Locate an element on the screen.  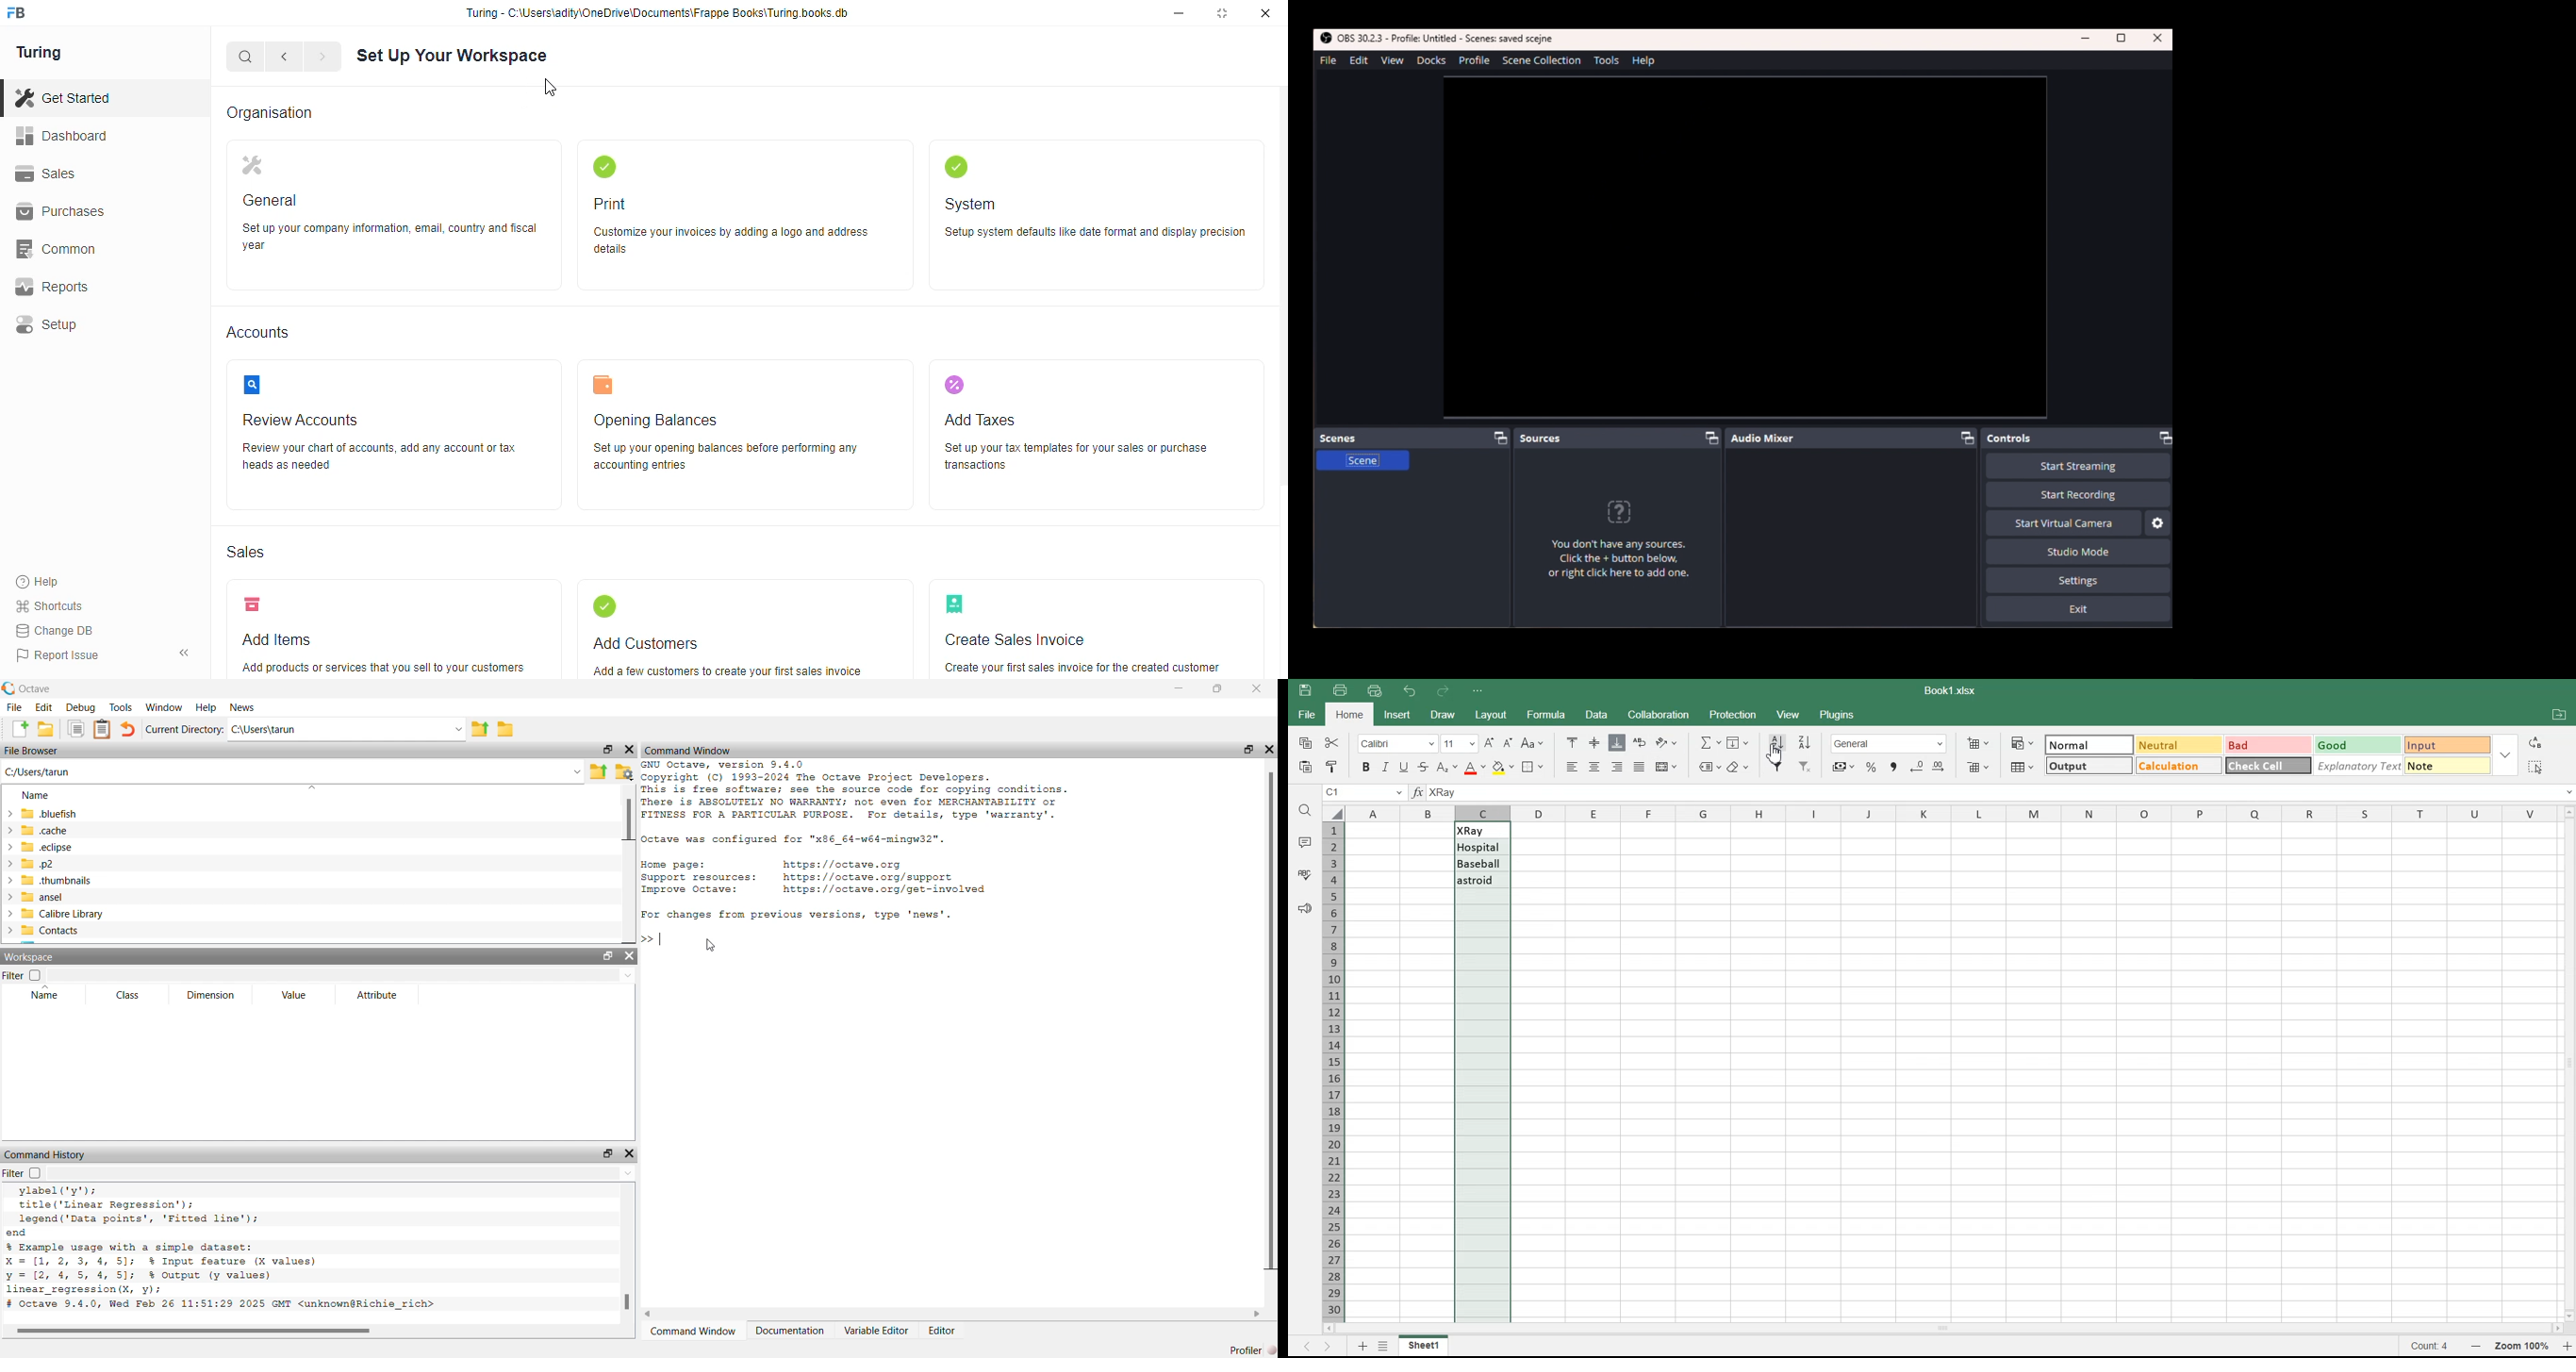
Plugins is located at coordinates (1838, 713).